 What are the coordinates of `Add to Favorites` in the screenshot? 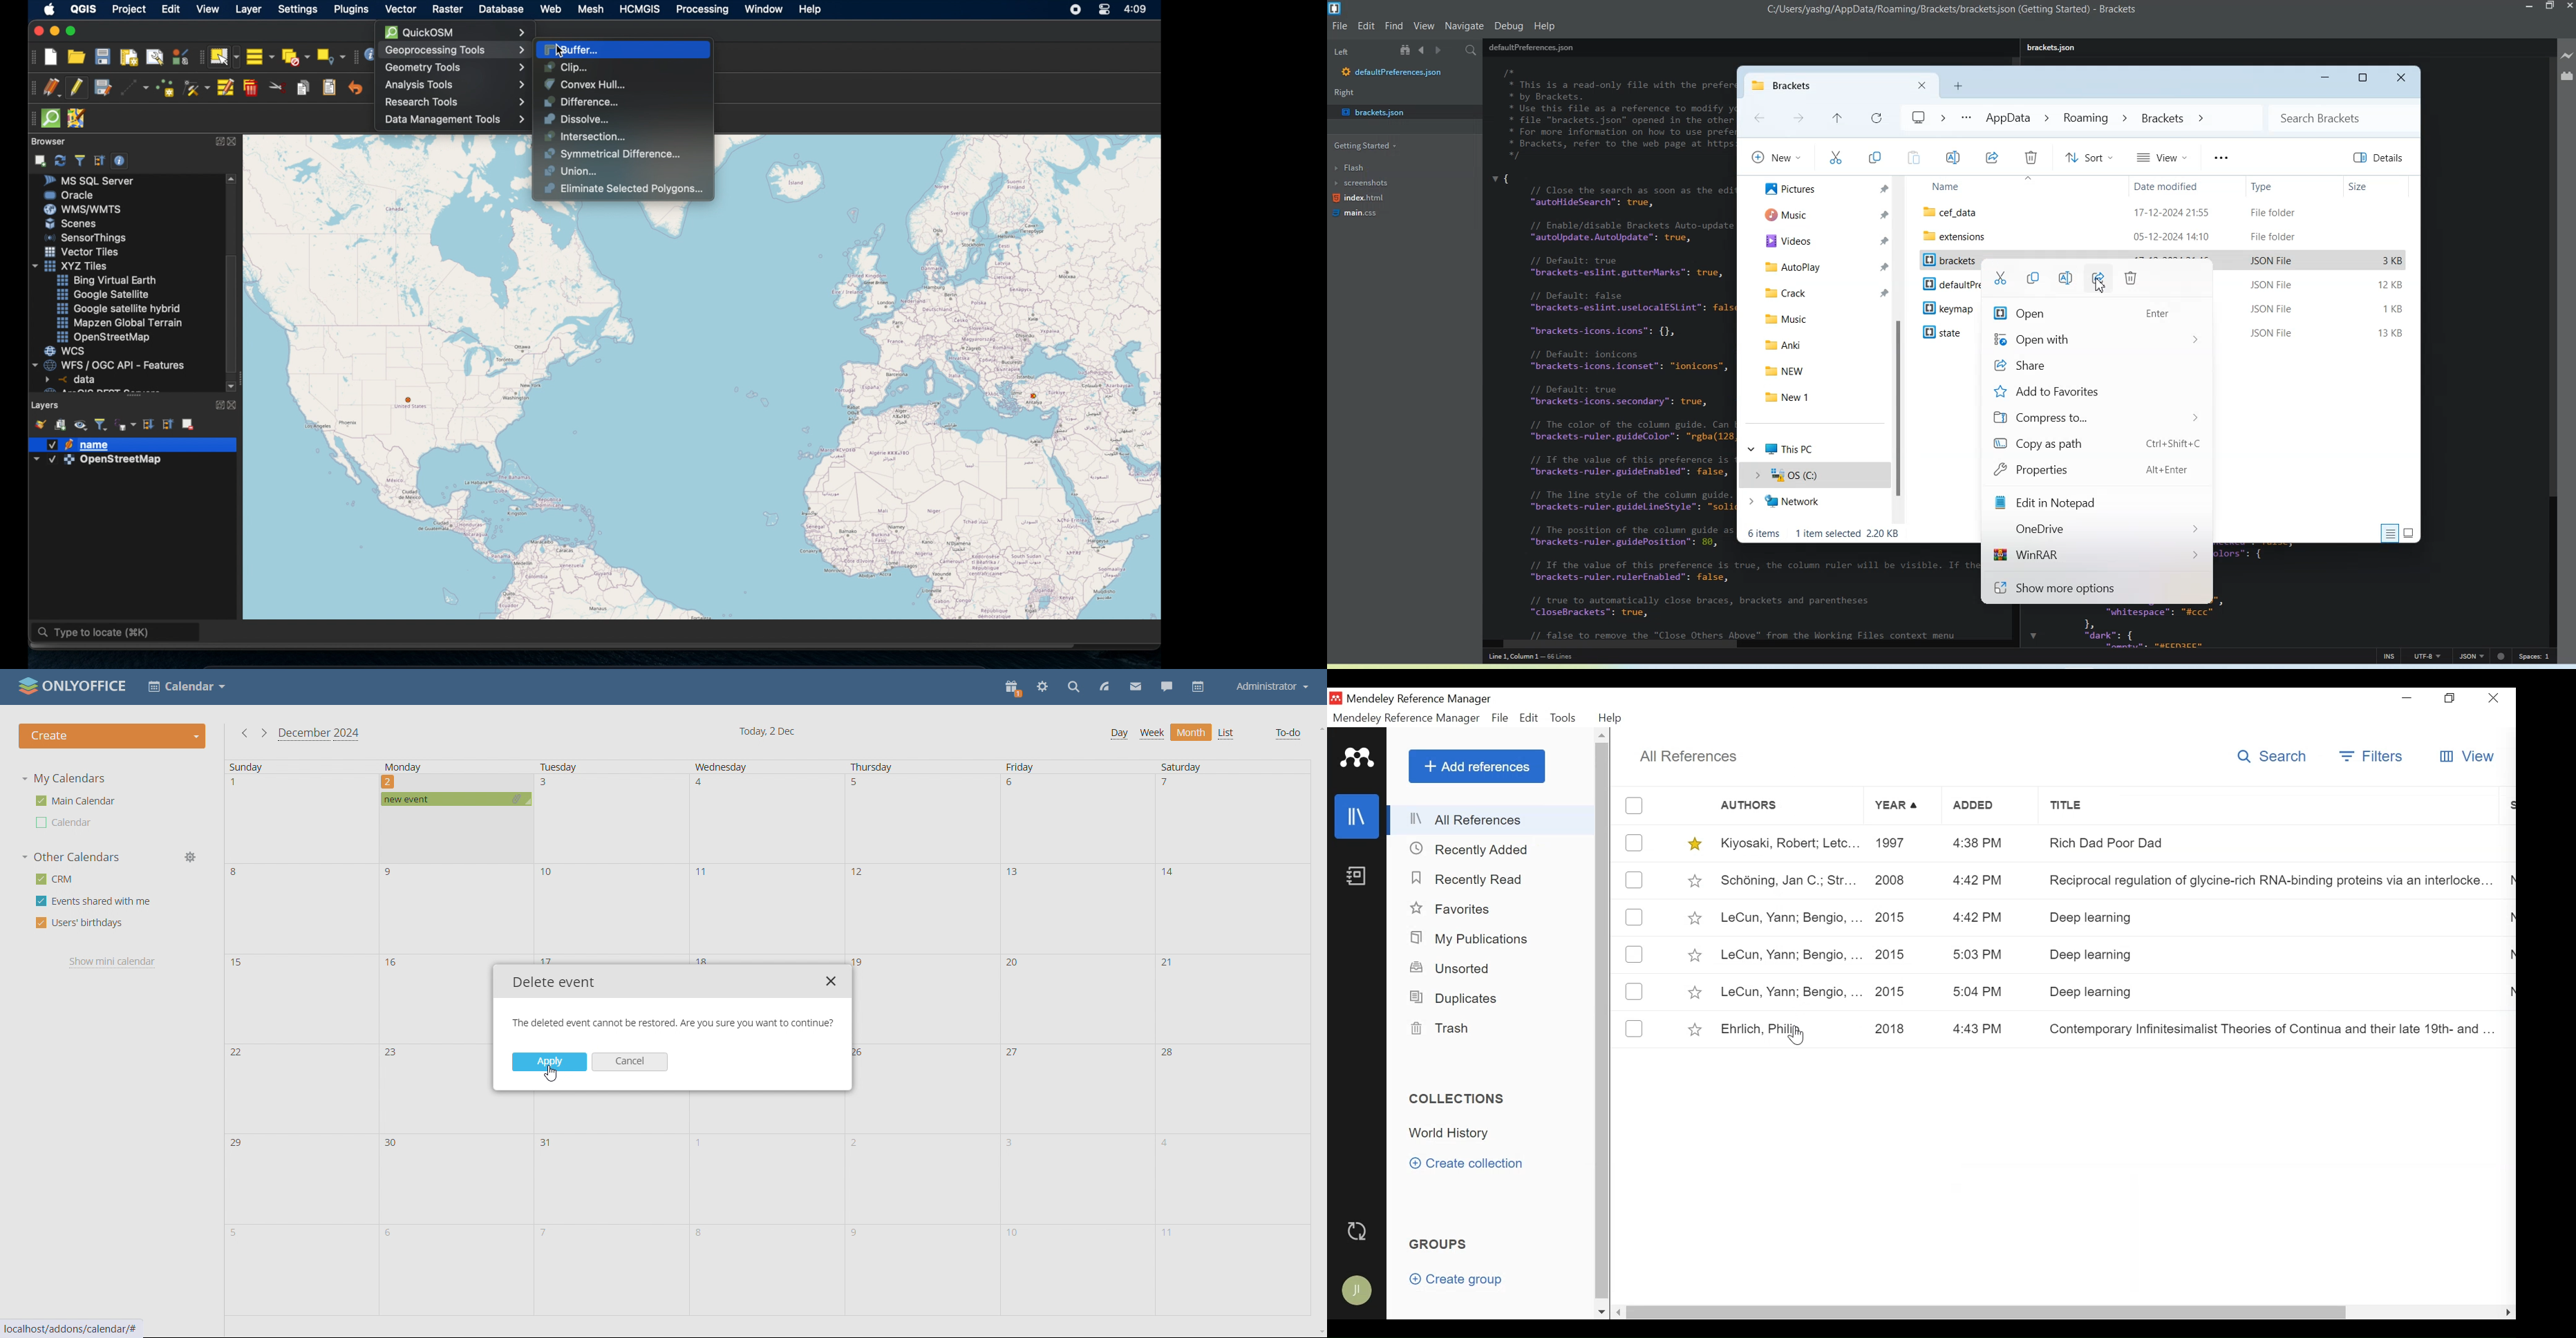 It's located at (2095, 392).